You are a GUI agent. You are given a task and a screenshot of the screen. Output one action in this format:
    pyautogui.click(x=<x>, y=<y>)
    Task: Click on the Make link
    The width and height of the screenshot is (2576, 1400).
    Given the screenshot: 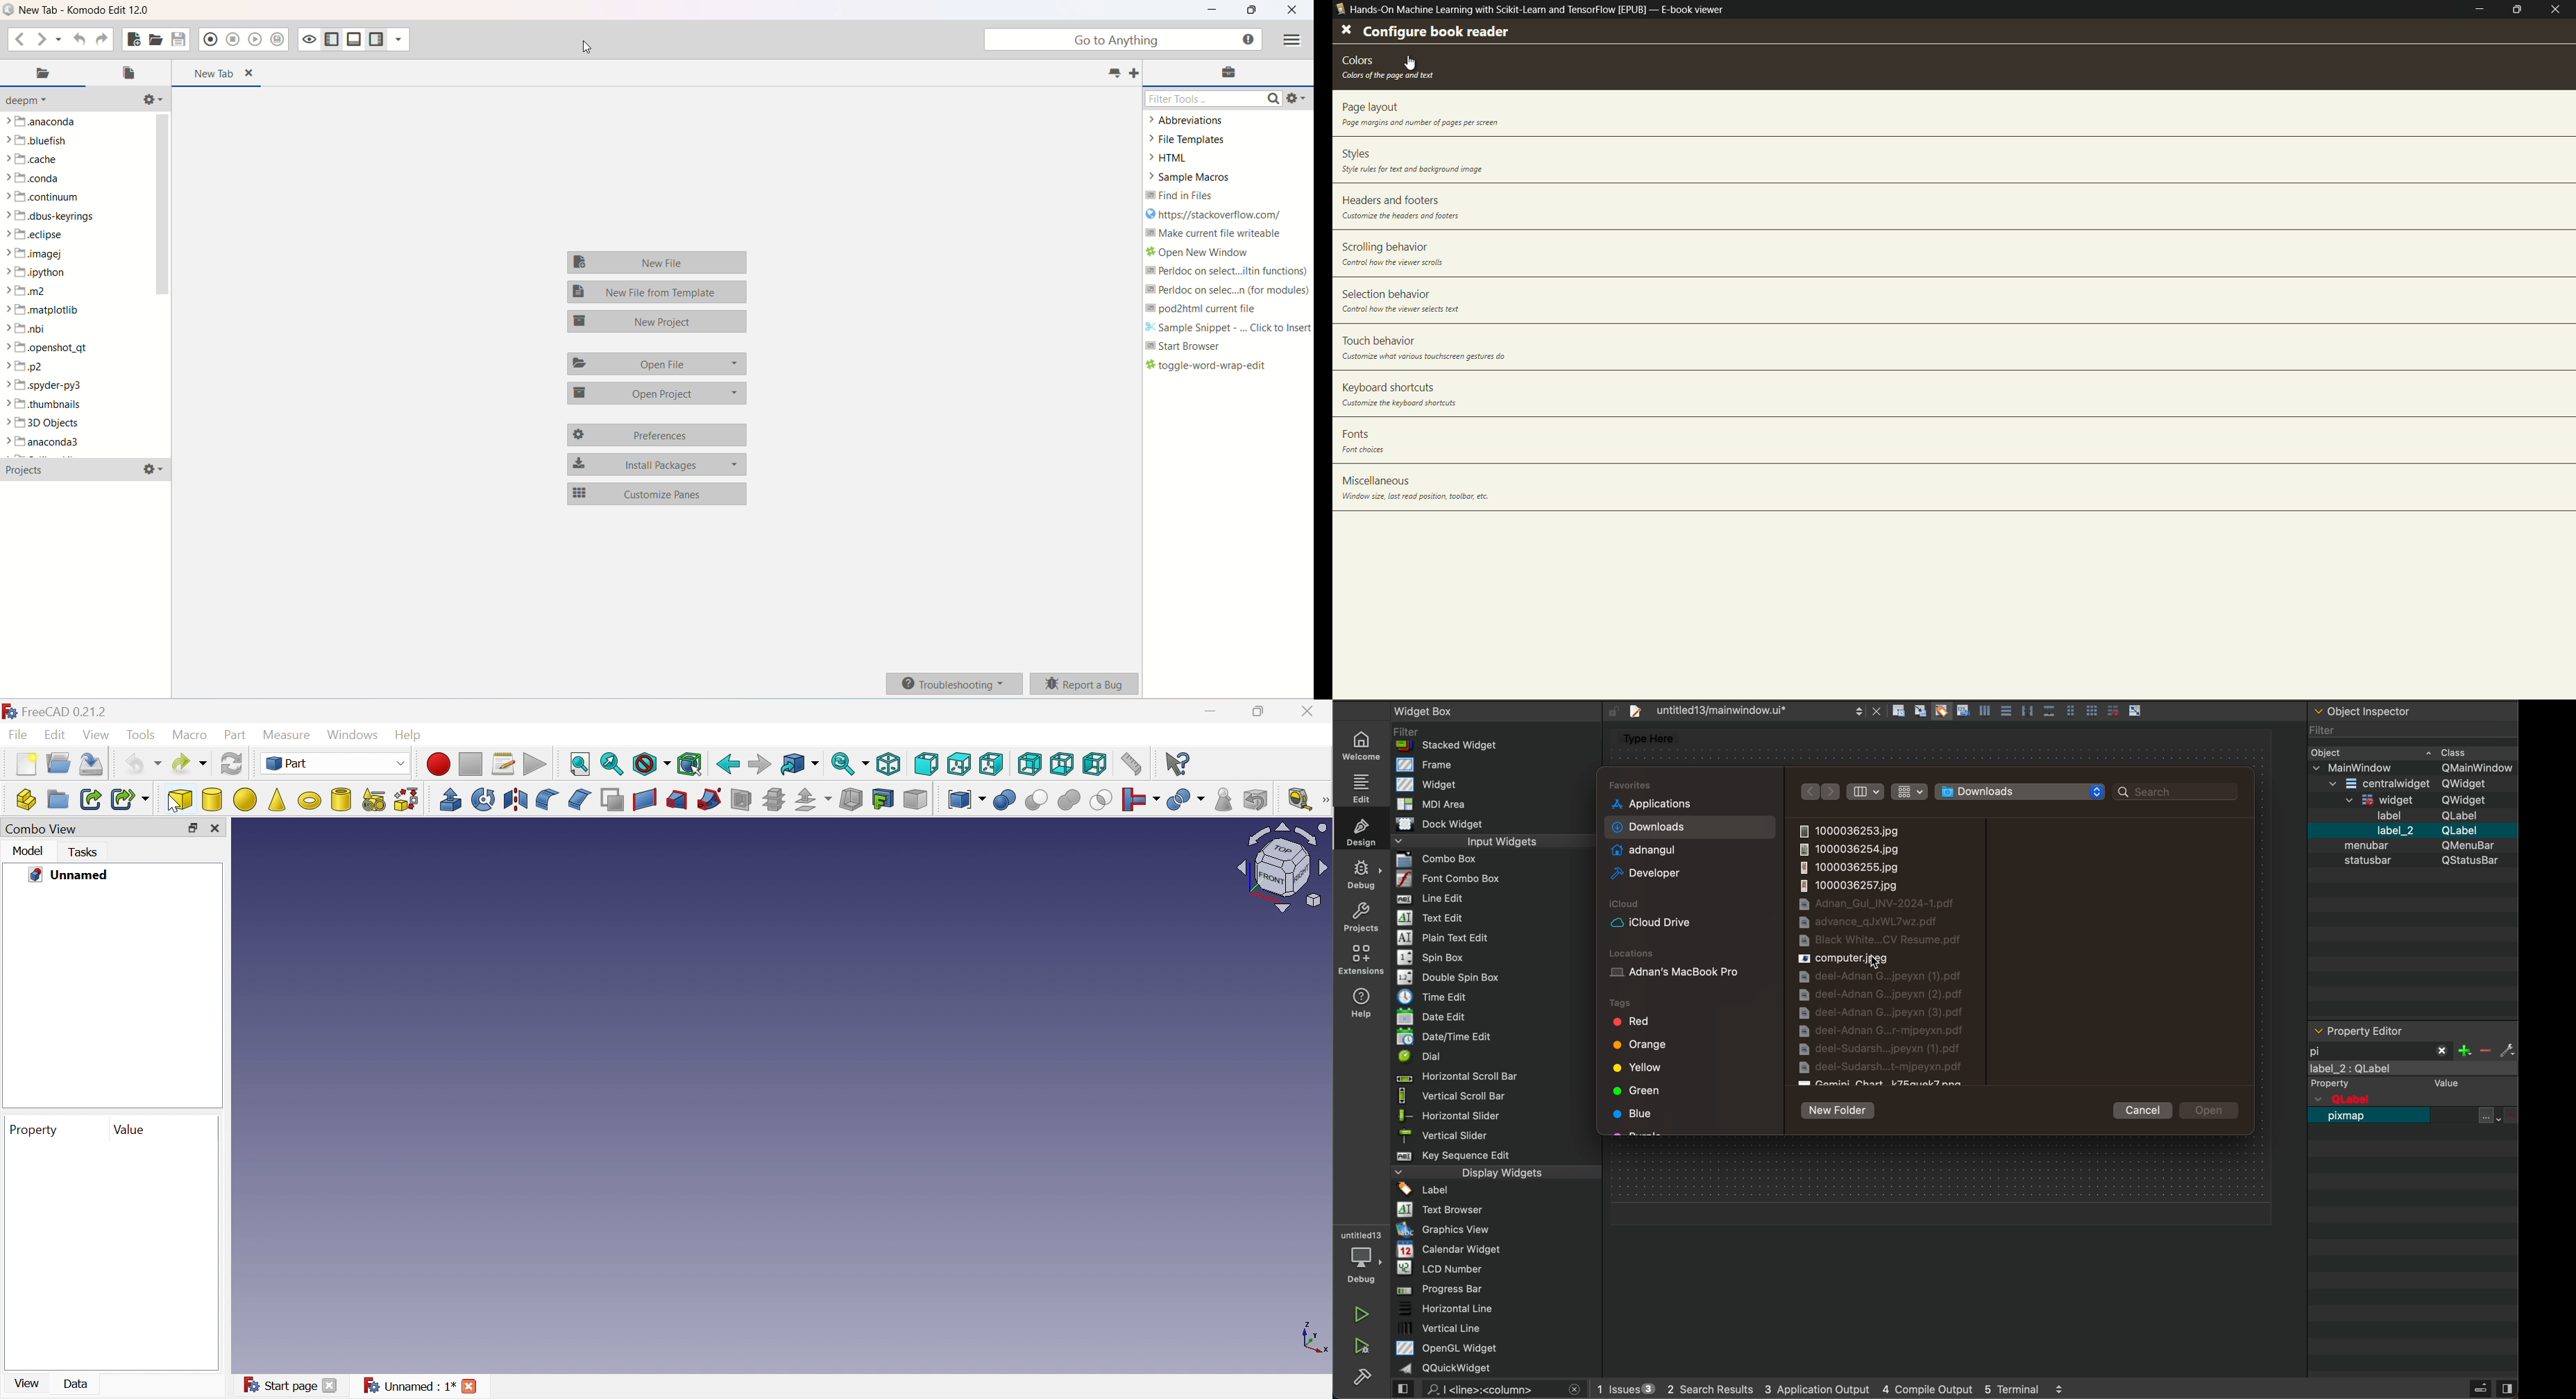 What is the action you would take?
    pyautogui.click(x=92, y=798)
    